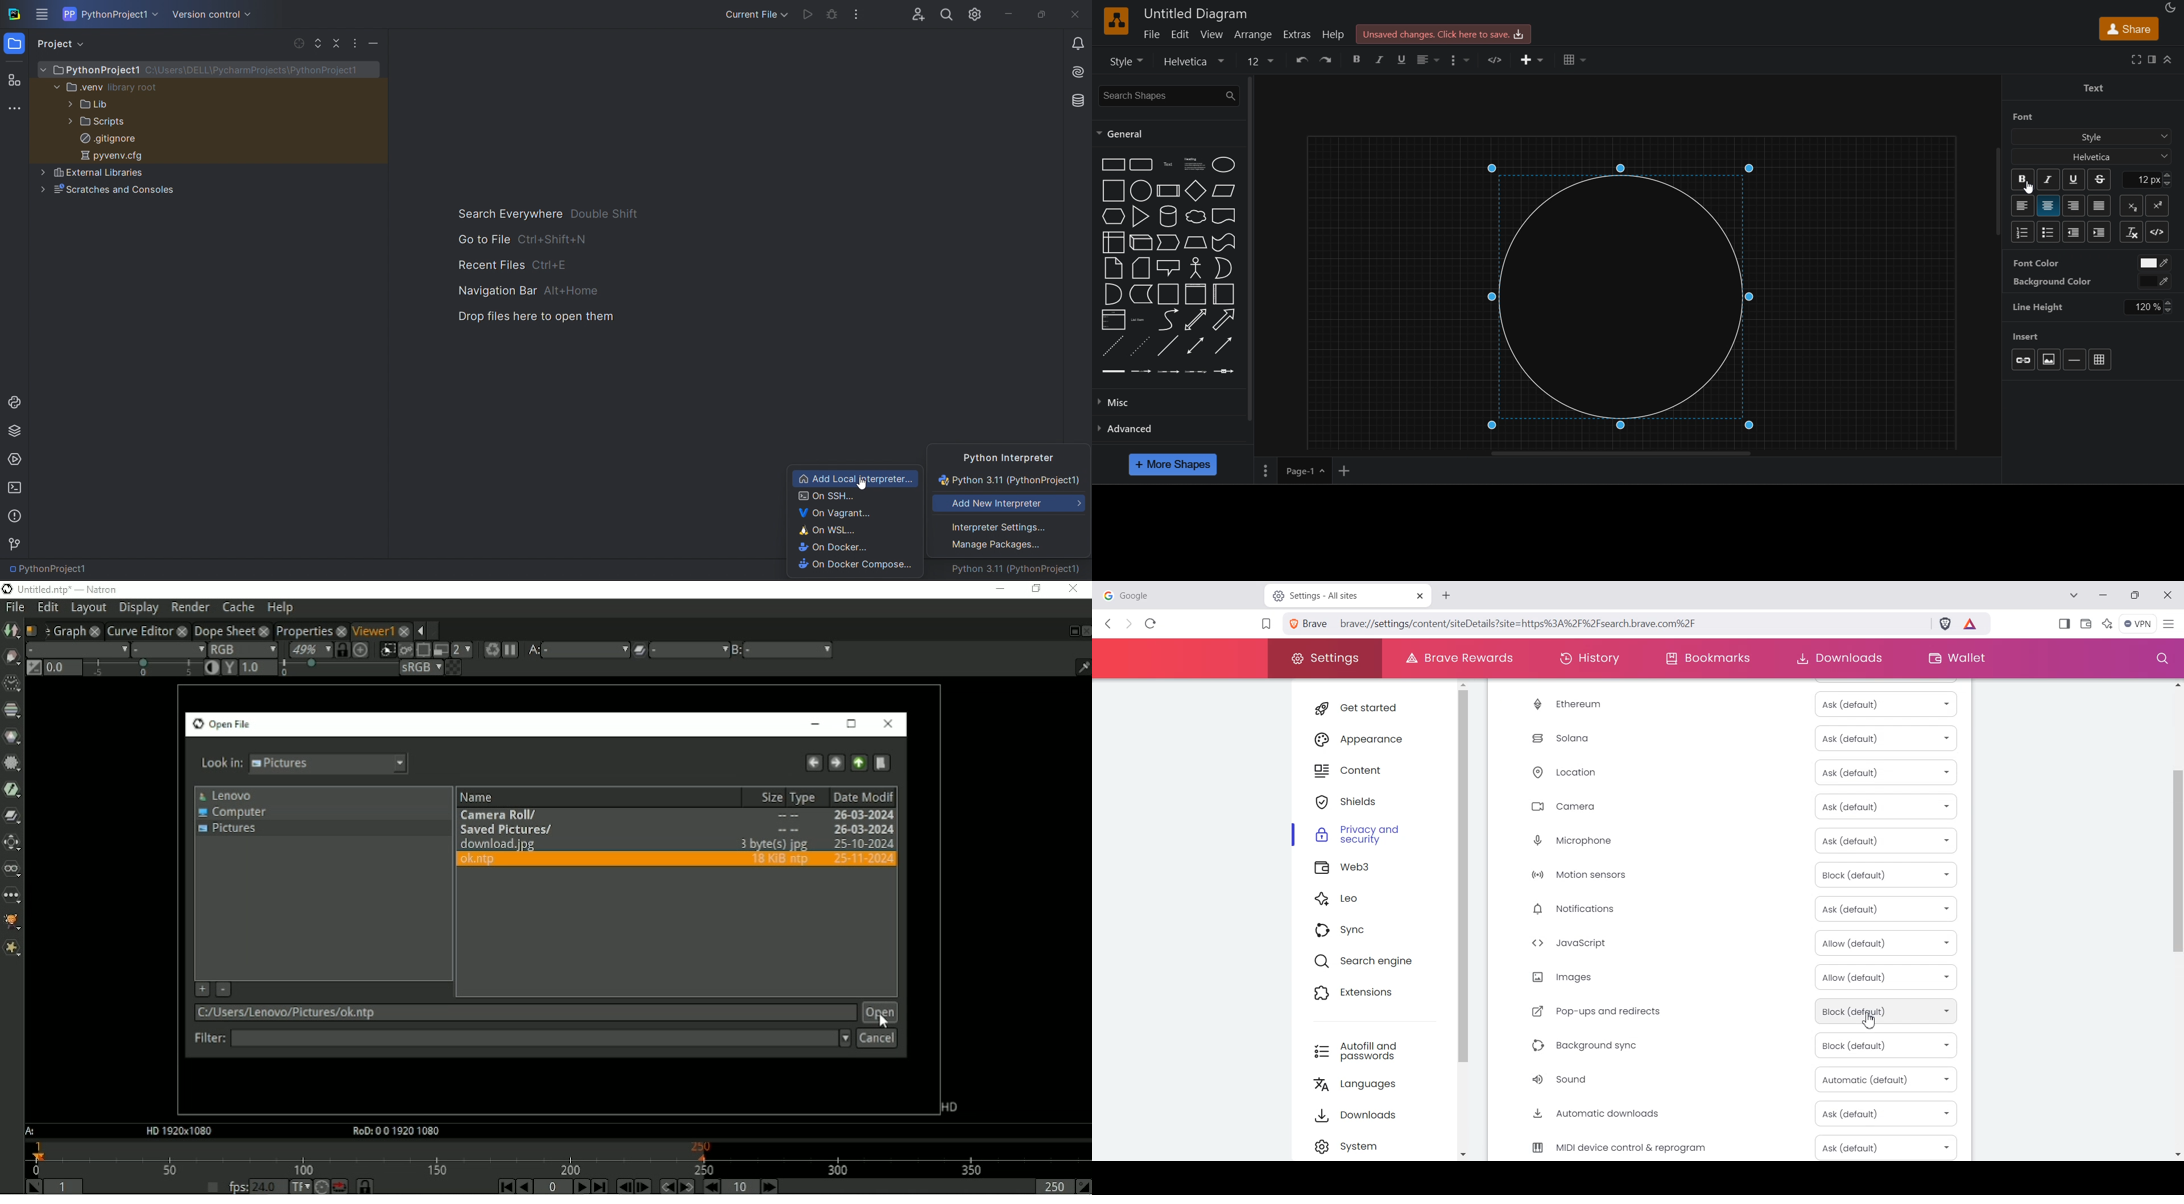 Image resolution: width=2184 pixels, height=1204 pixels. Describe the element at coordinates (1731, 1011) in the screenshot. I see `Pop-ups and redirects Block (Default)` at that location.